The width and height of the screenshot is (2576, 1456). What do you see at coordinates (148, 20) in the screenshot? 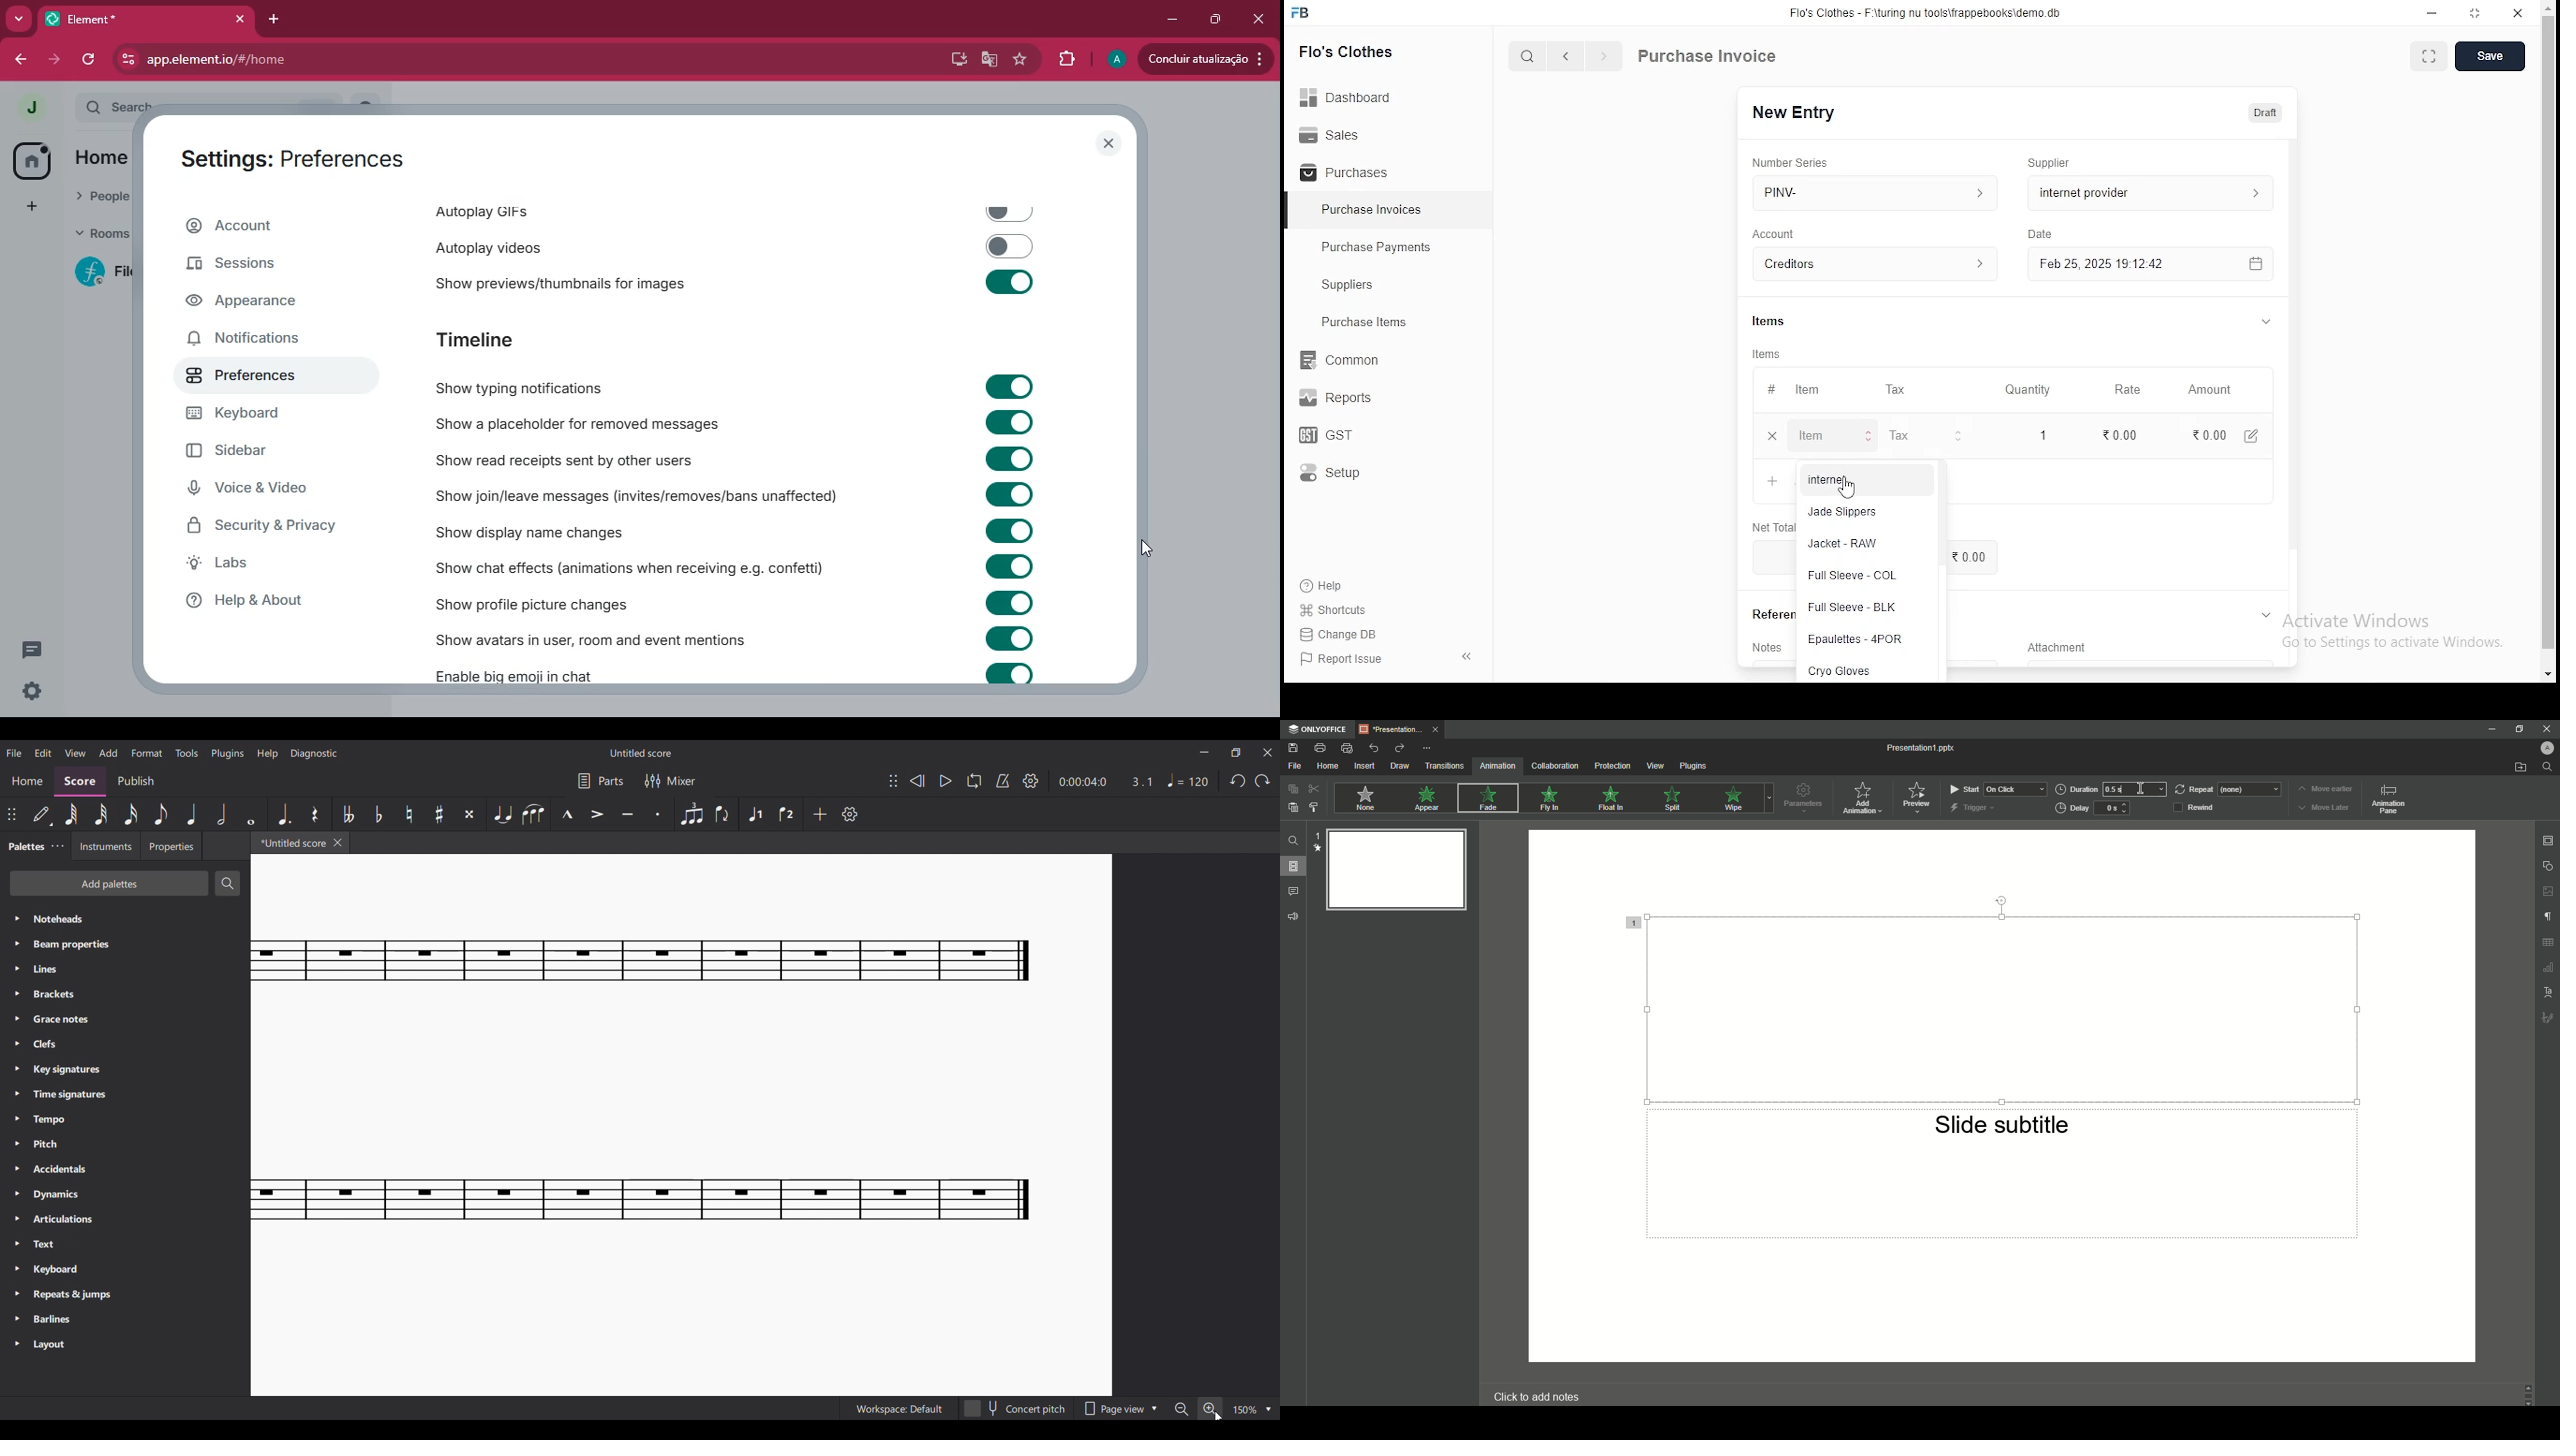
I see `element tab` at bounding box center [148, 20].